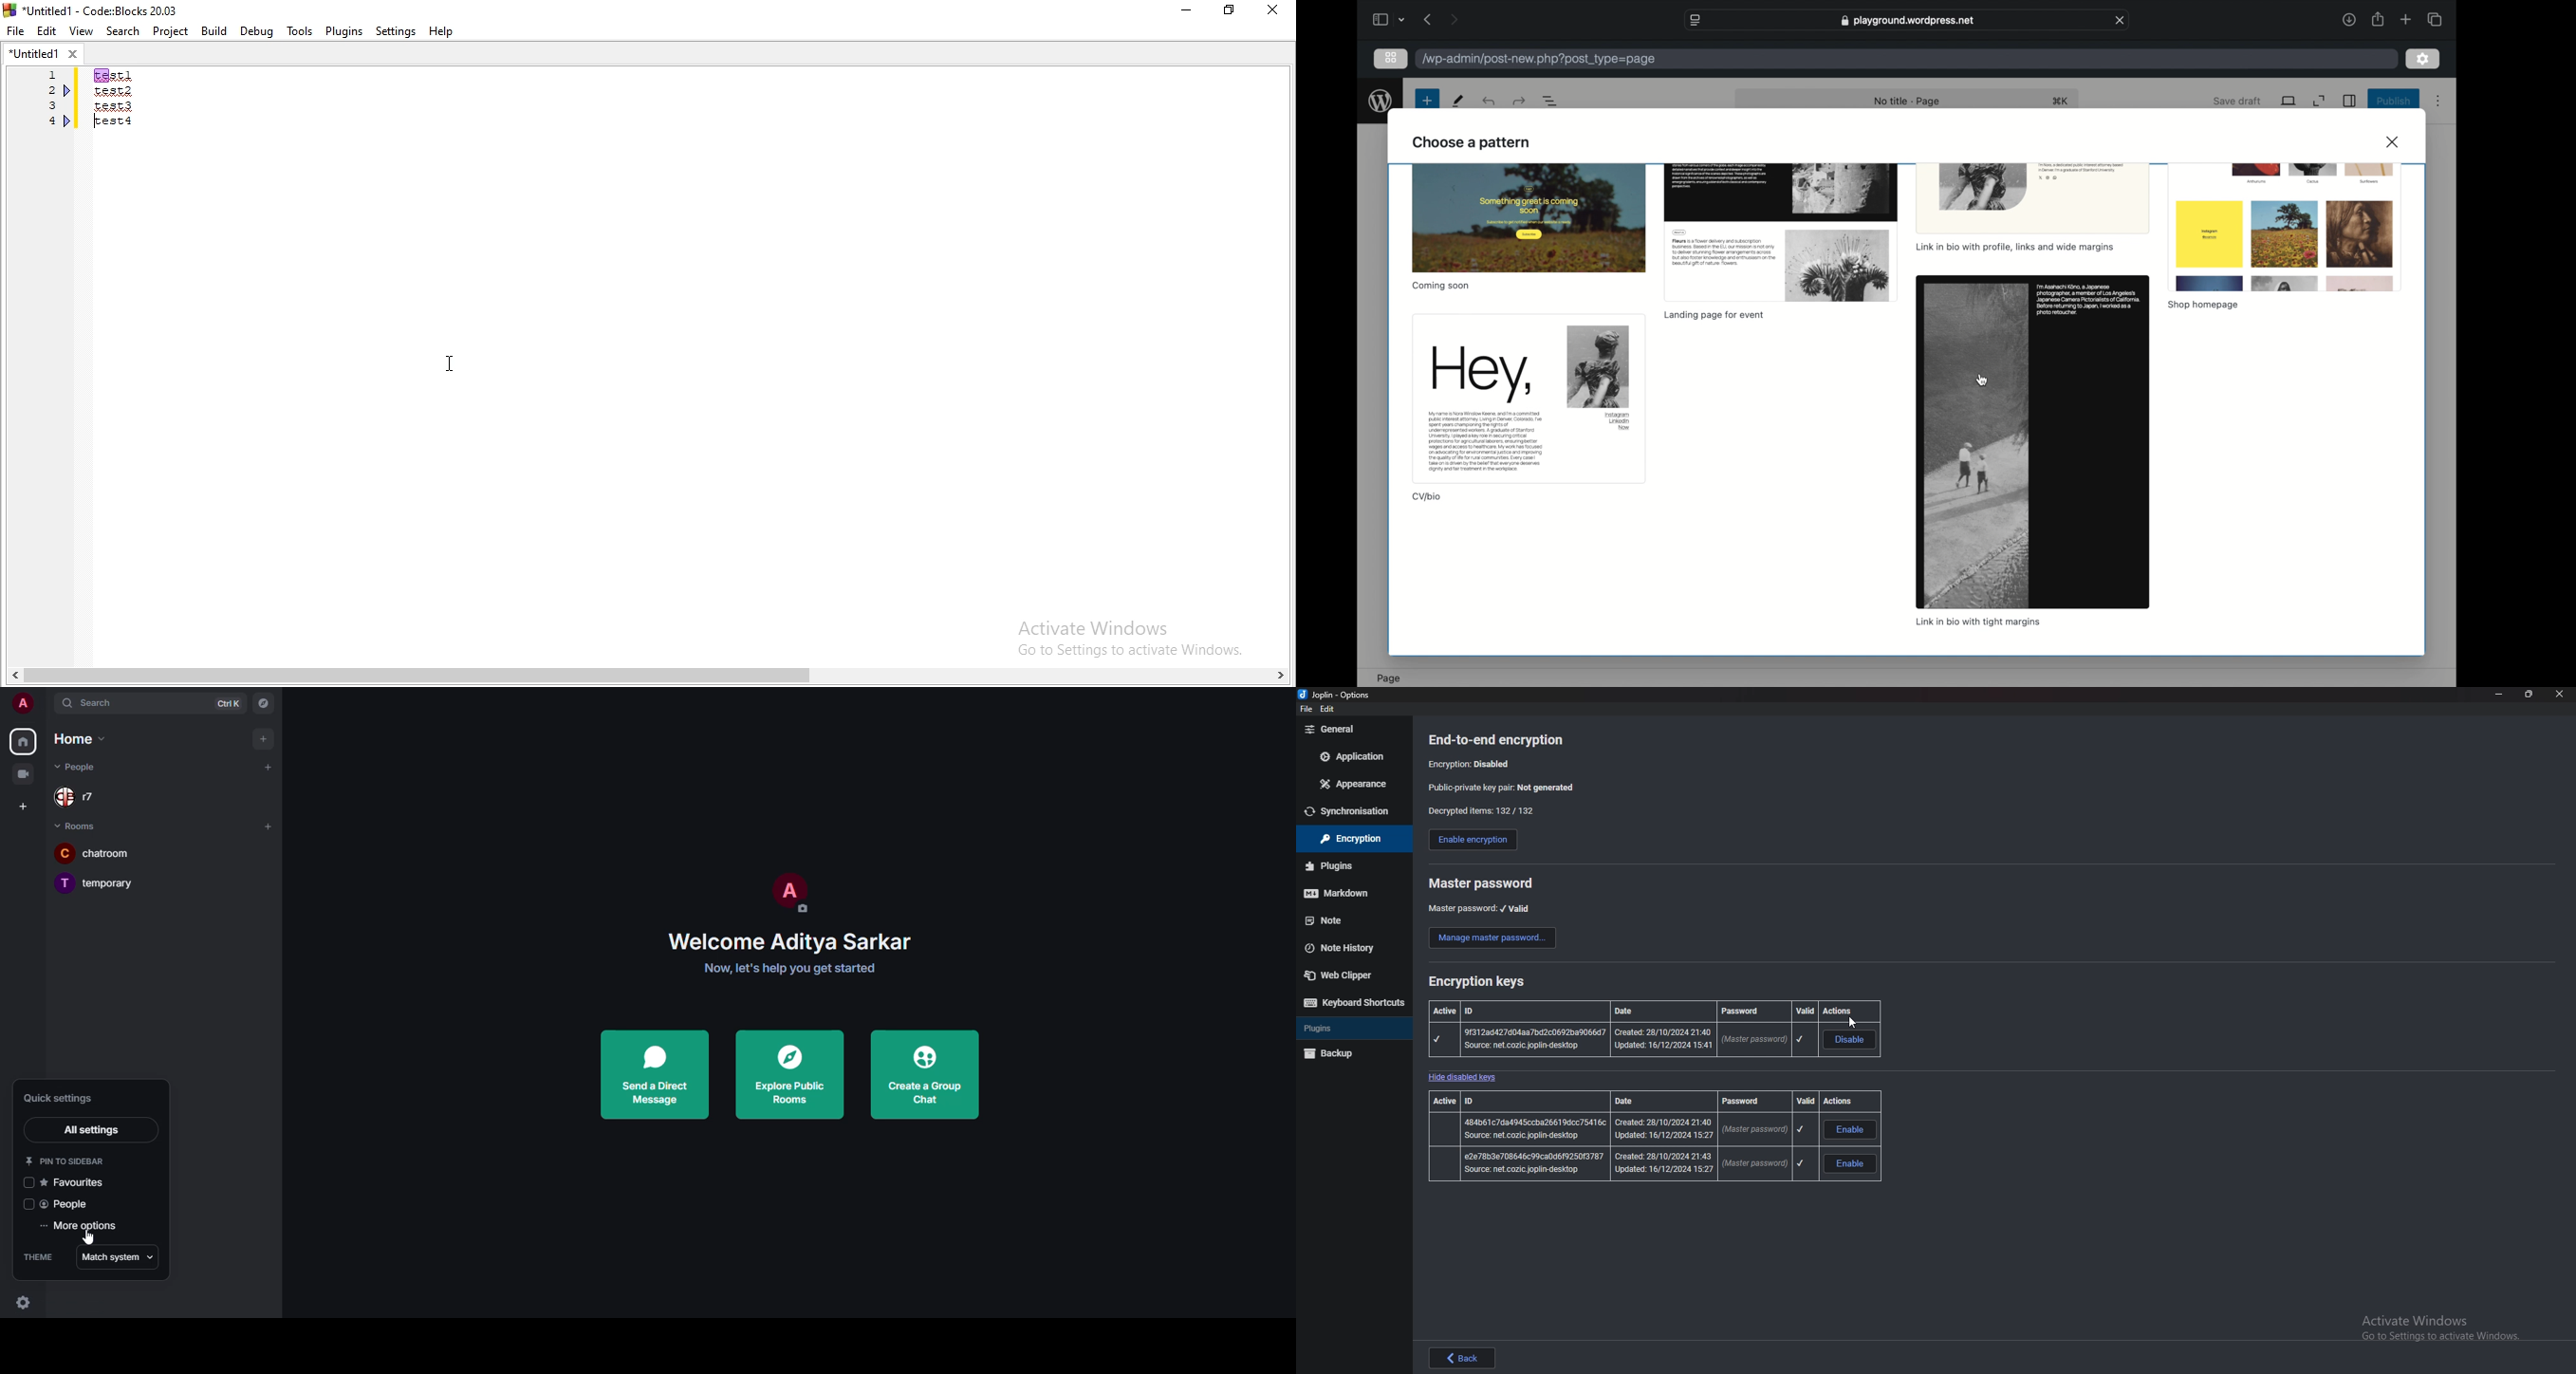  I want to click on expand, so click(47, 703).